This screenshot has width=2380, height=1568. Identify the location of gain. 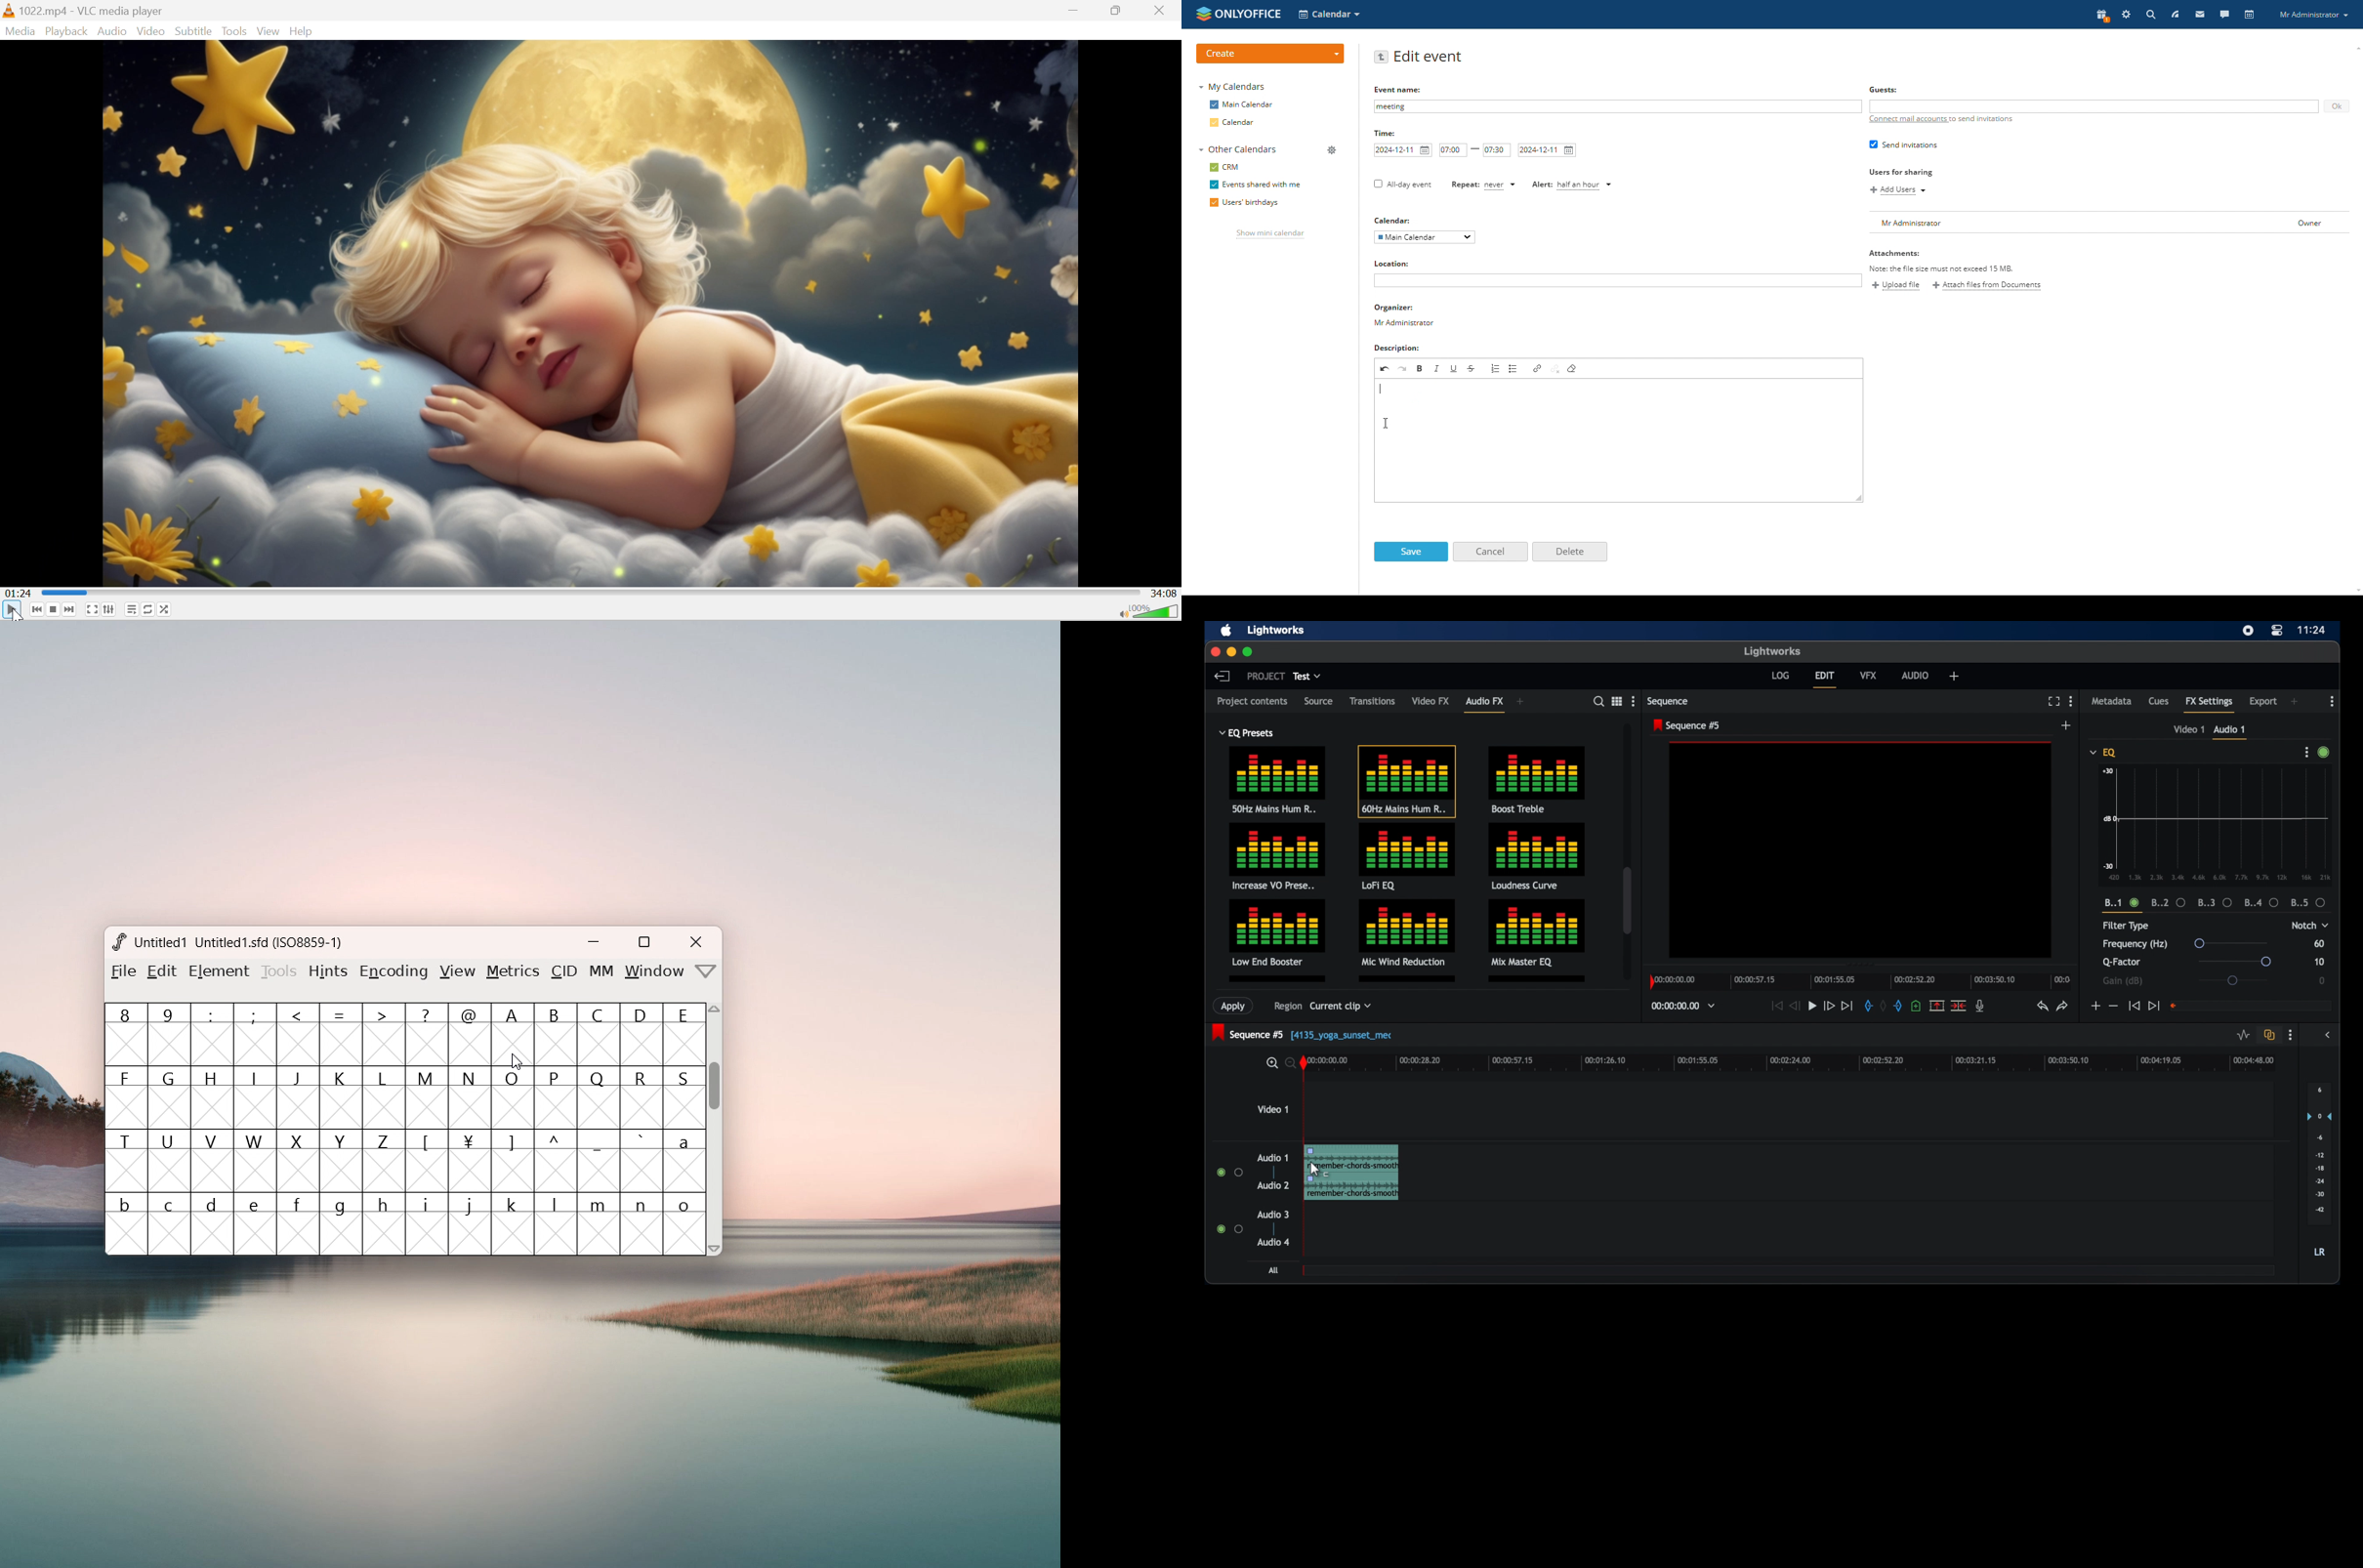
(2124, 982).